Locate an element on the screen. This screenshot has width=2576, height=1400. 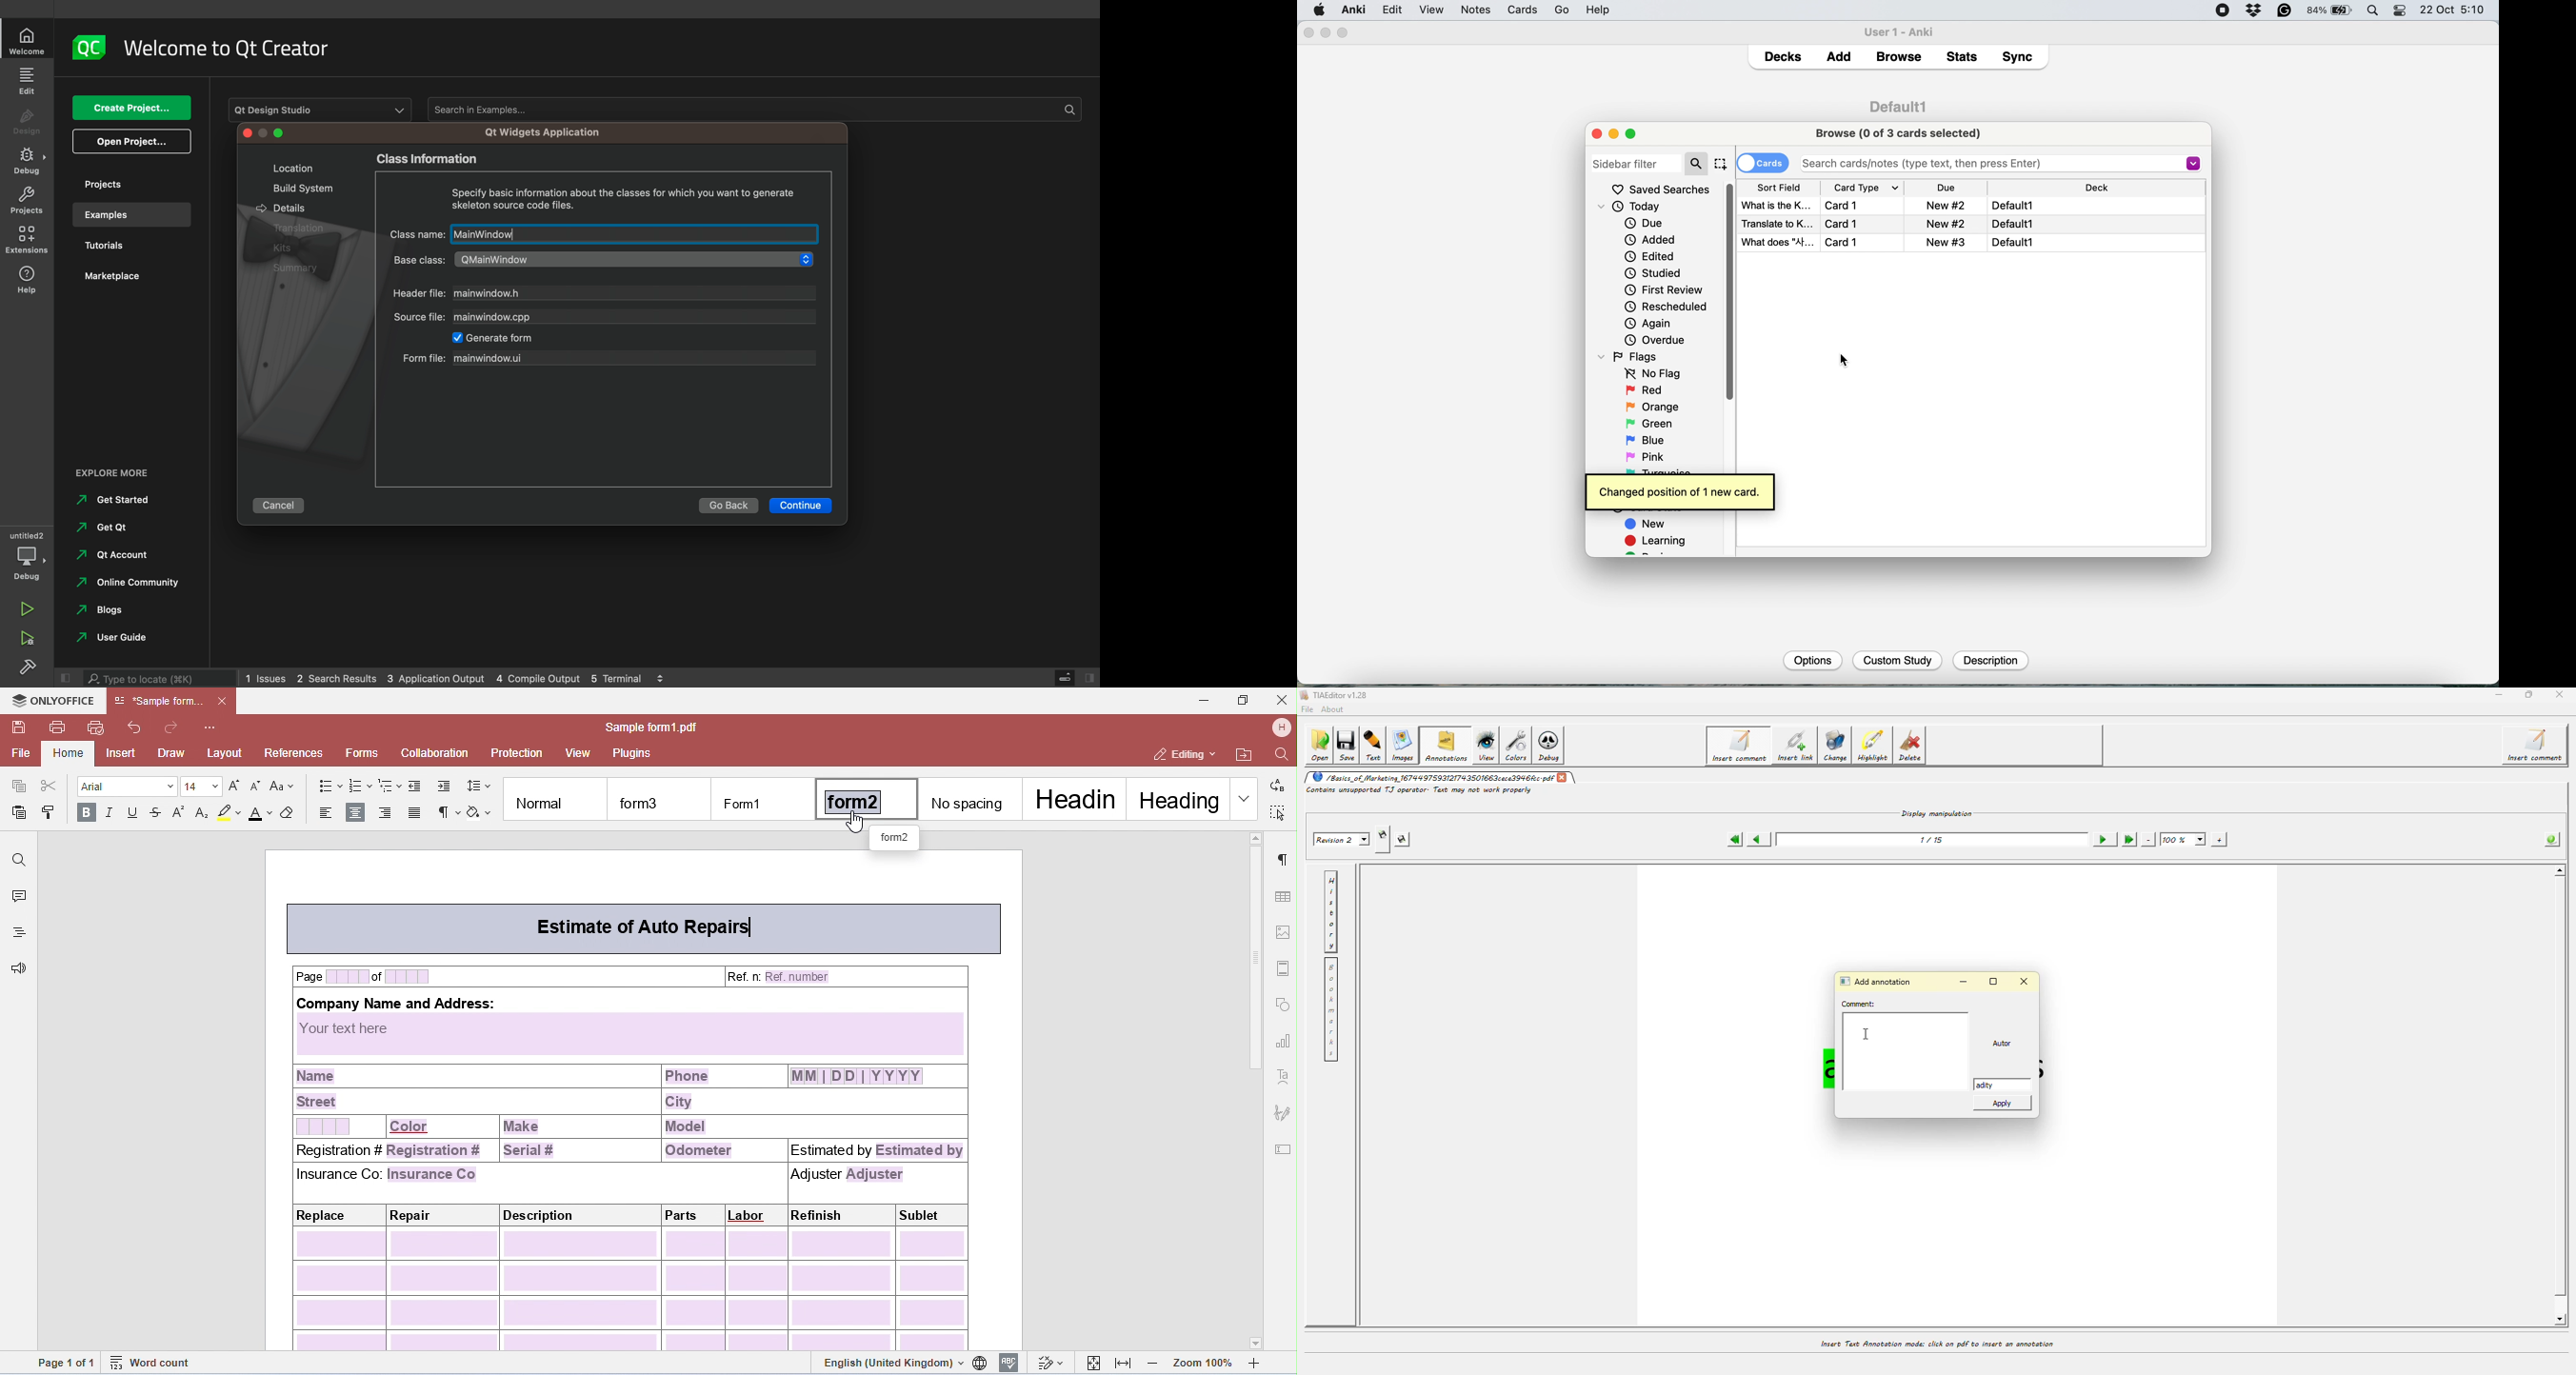
anki is located at coordinates (1355, 9).